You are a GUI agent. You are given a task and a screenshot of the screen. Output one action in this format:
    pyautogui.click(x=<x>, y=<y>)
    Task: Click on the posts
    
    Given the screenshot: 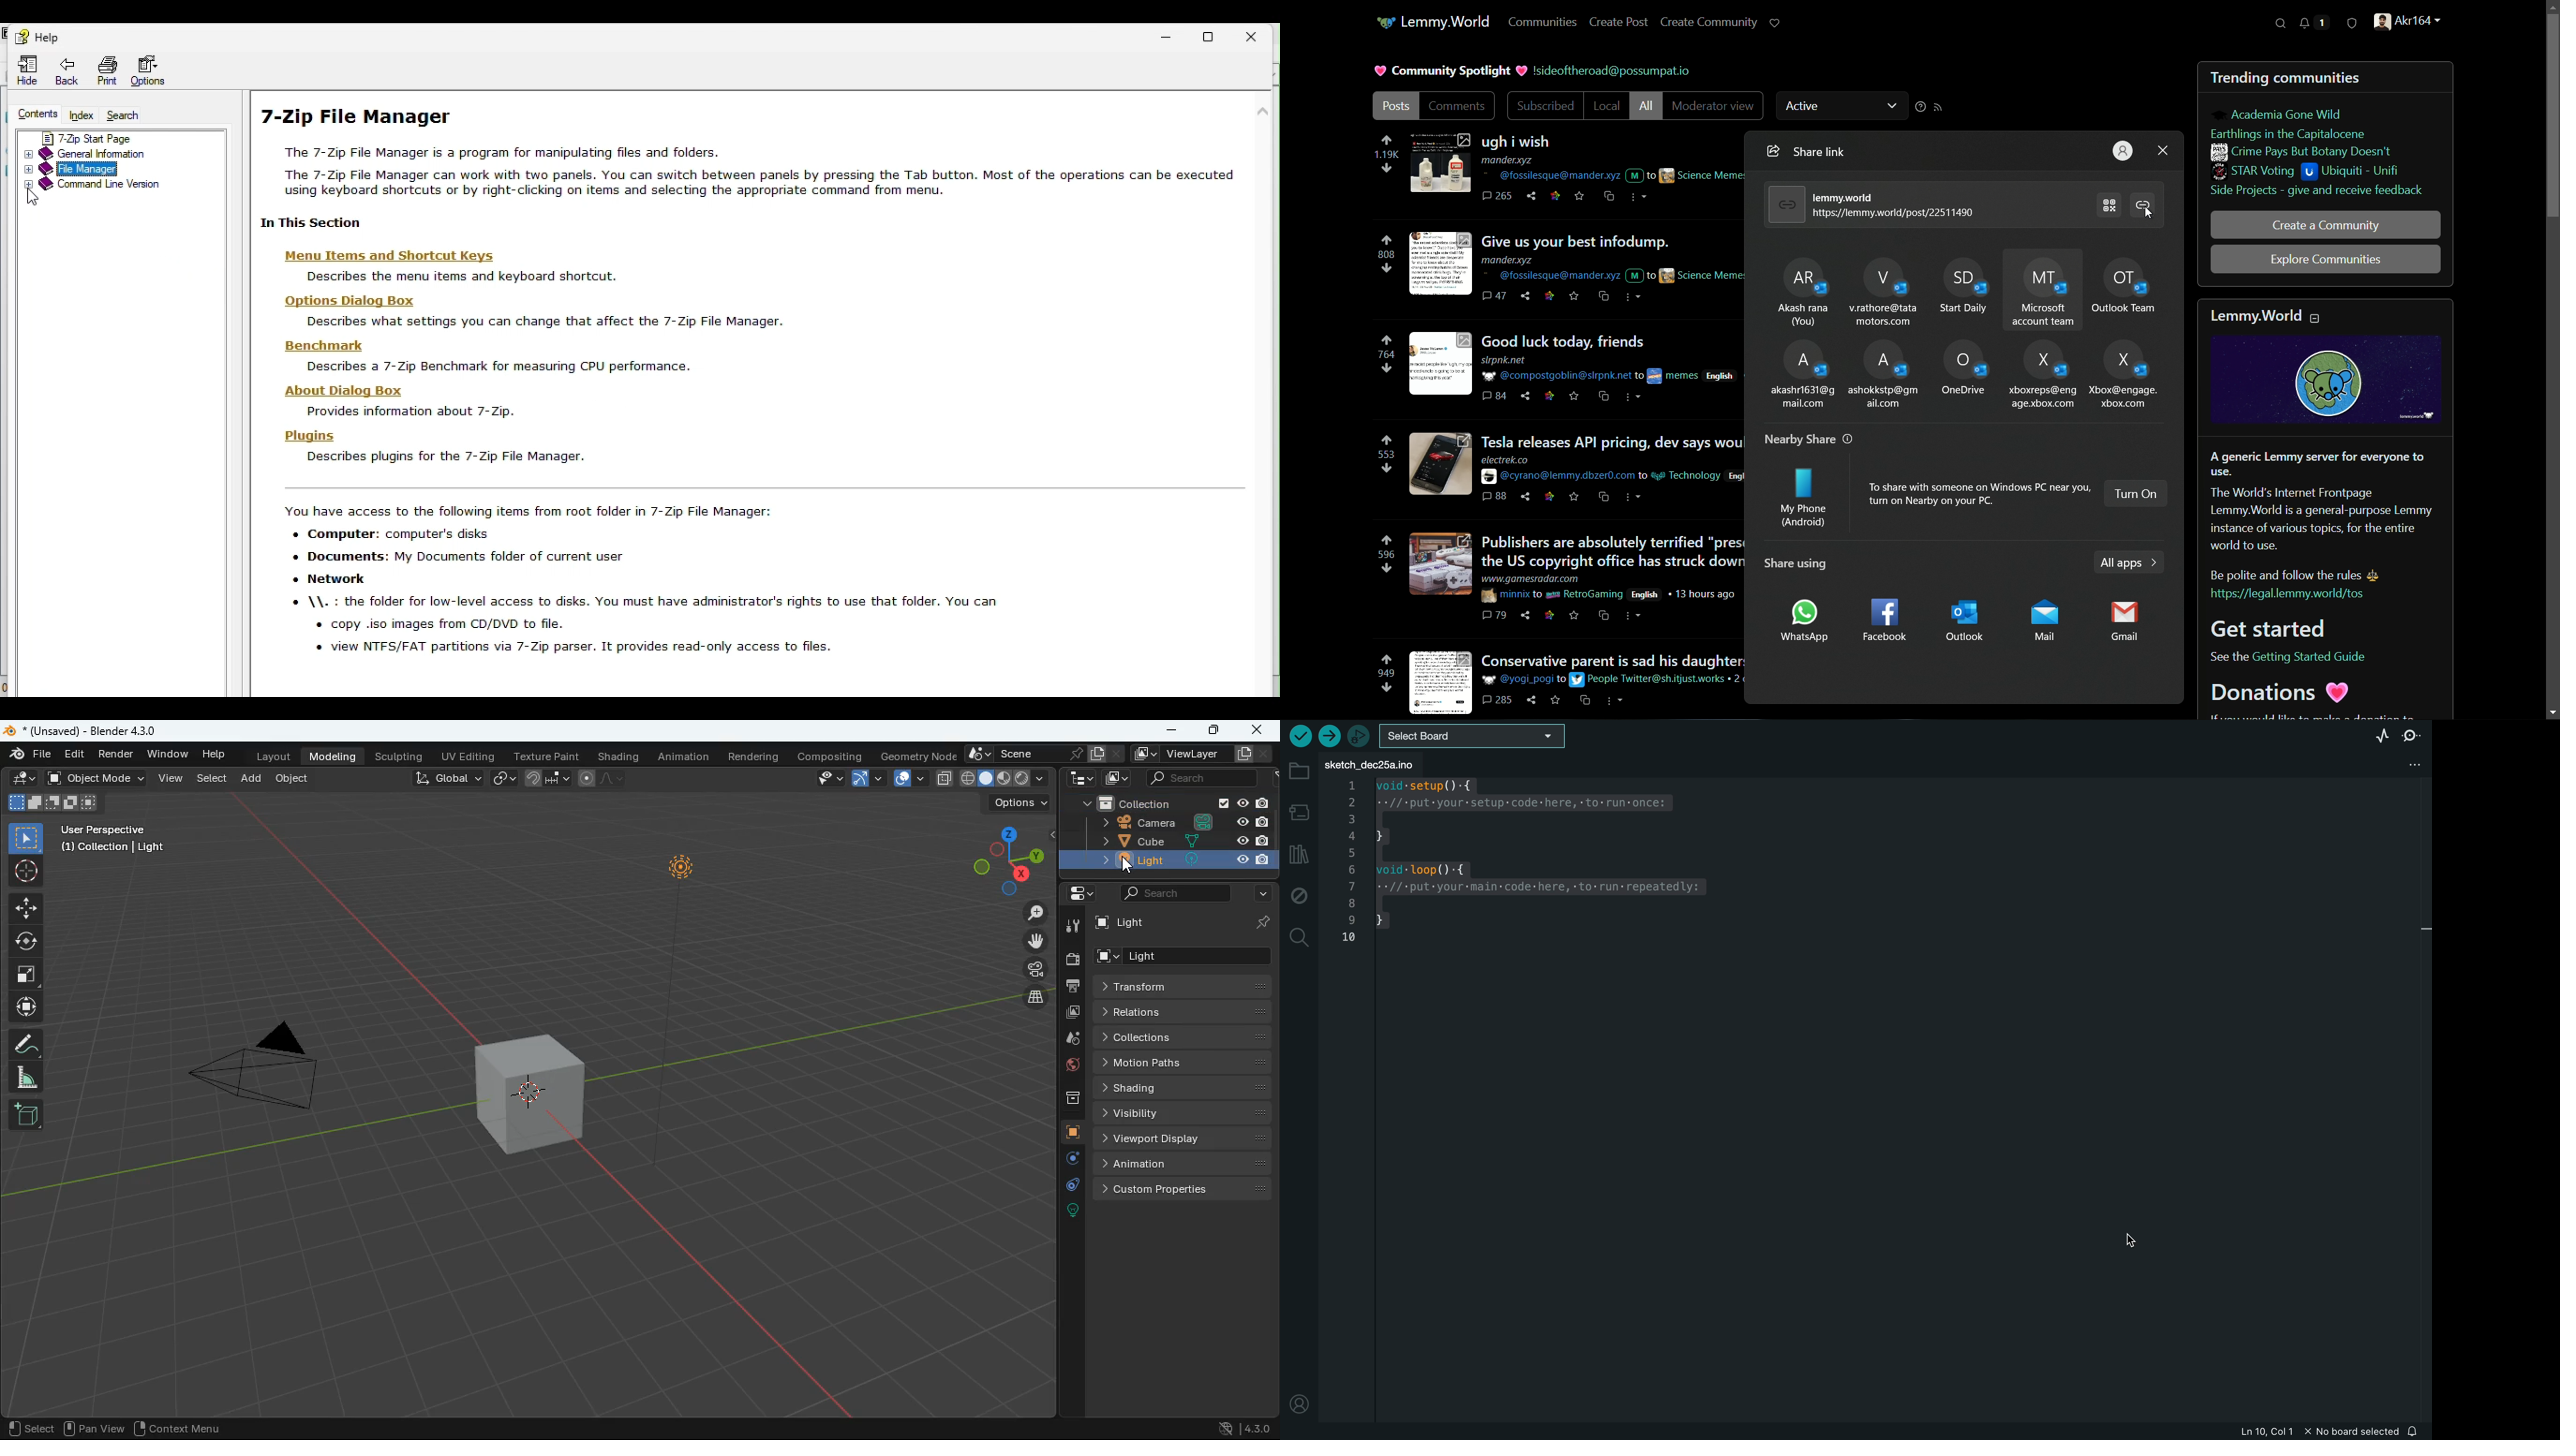 What is the action you would take?
    pyautogui.click(x=1398, y=107)
    